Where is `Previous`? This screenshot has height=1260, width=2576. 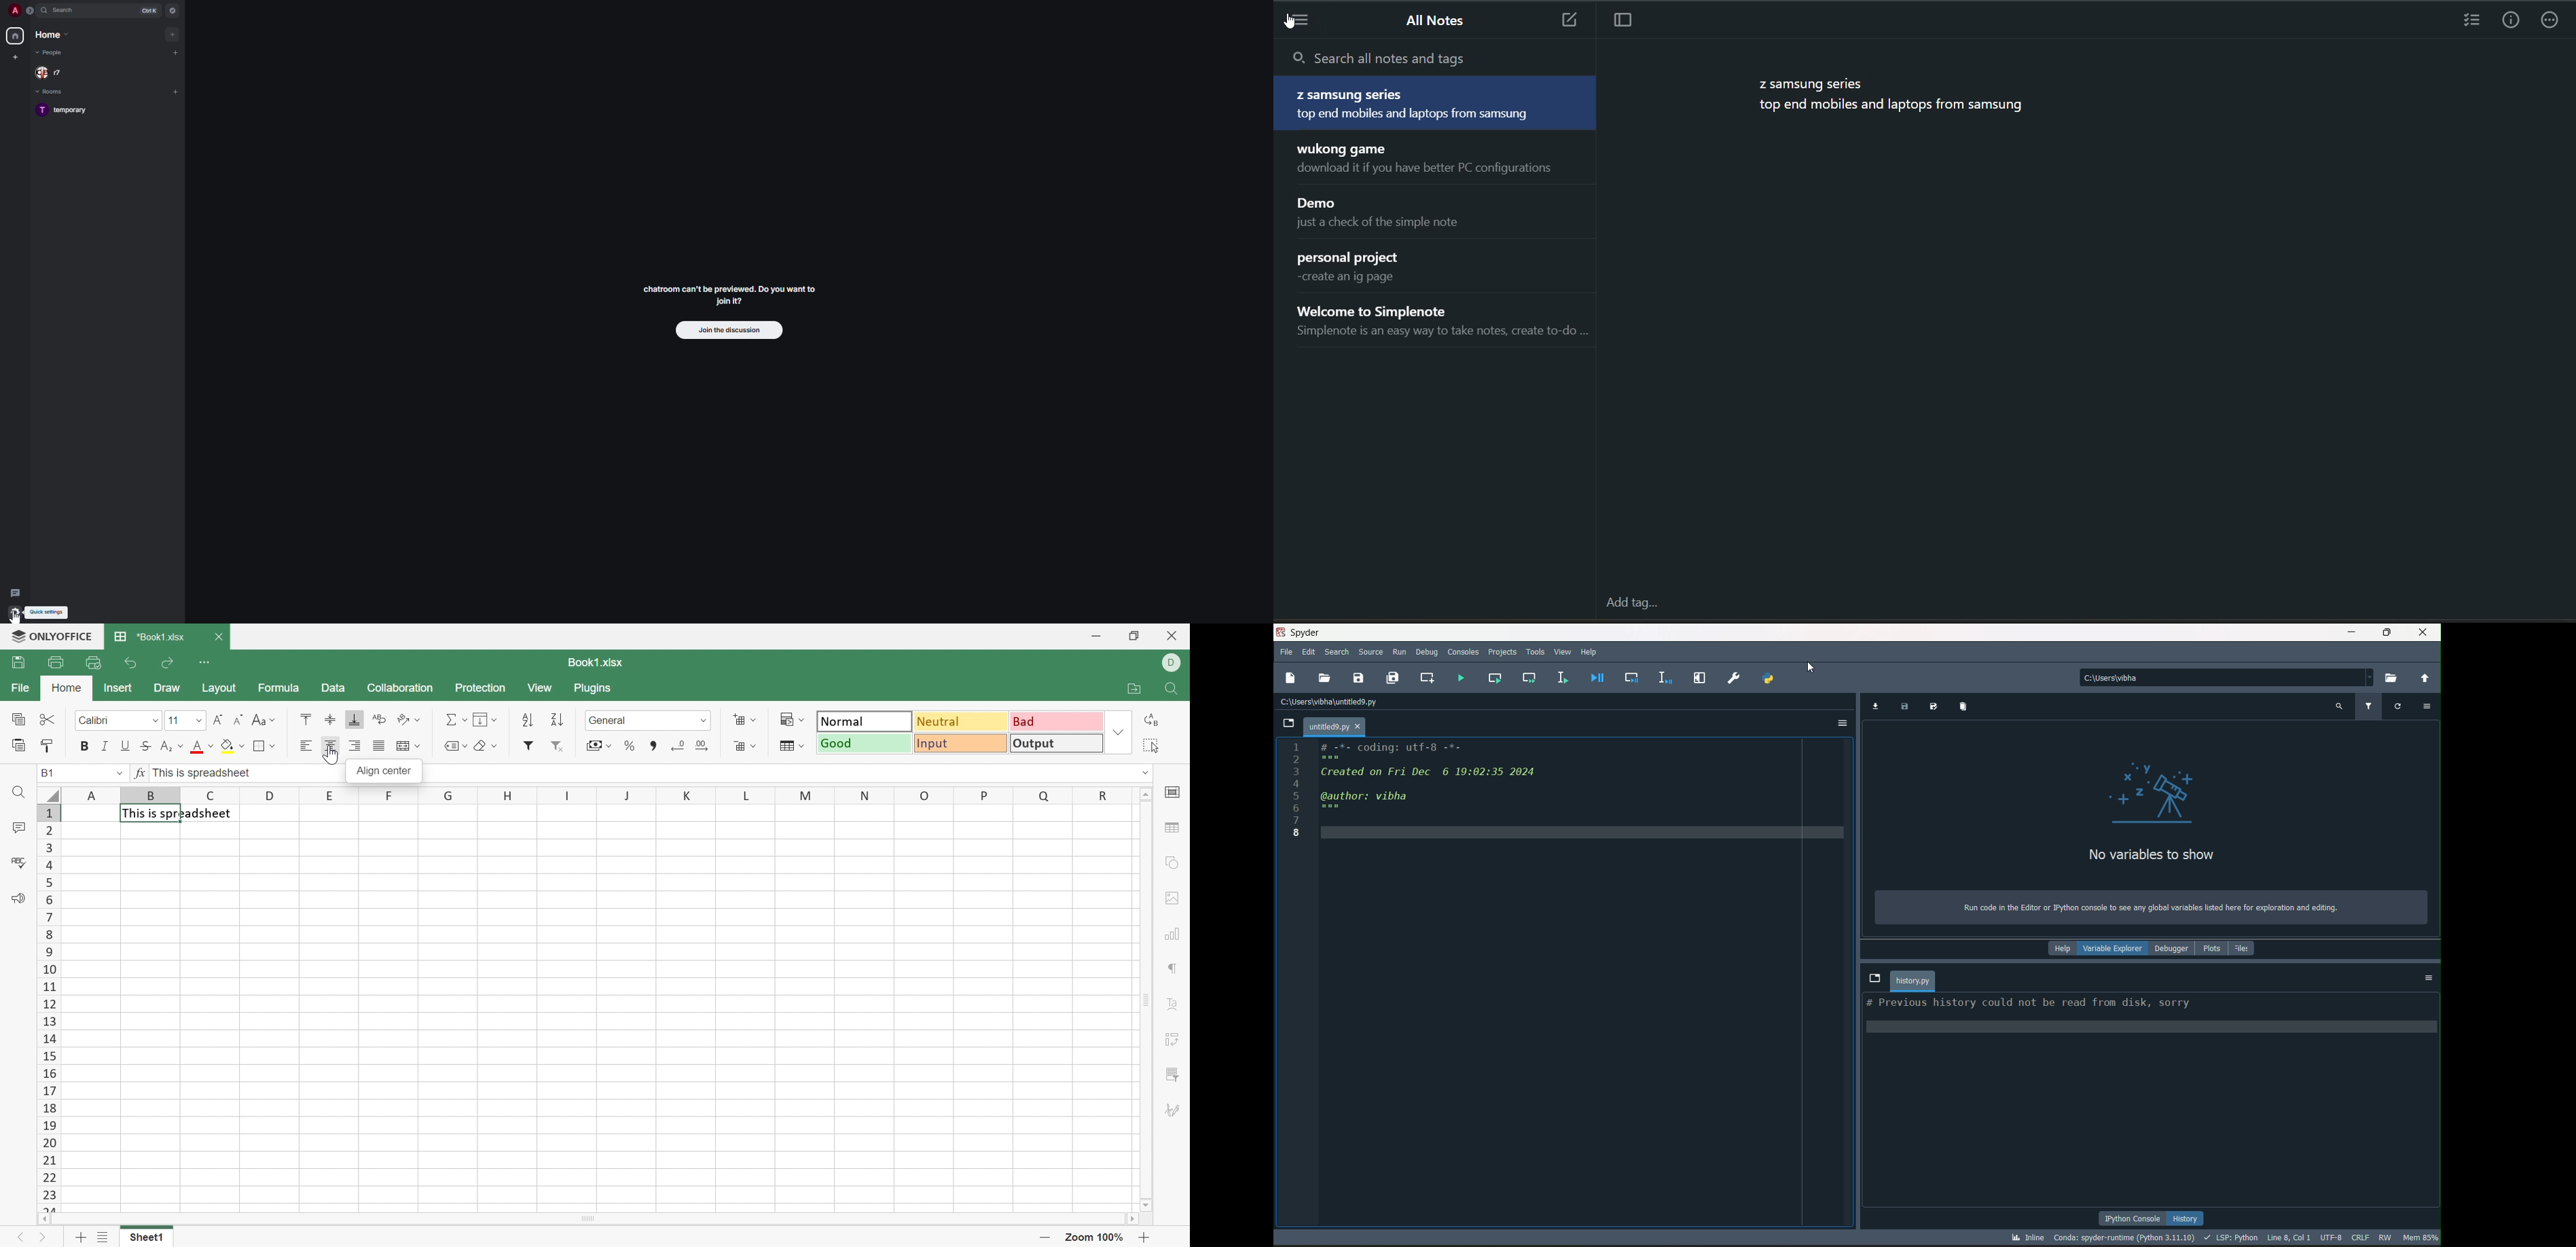
Previous is located at coordinates (22, 1237).